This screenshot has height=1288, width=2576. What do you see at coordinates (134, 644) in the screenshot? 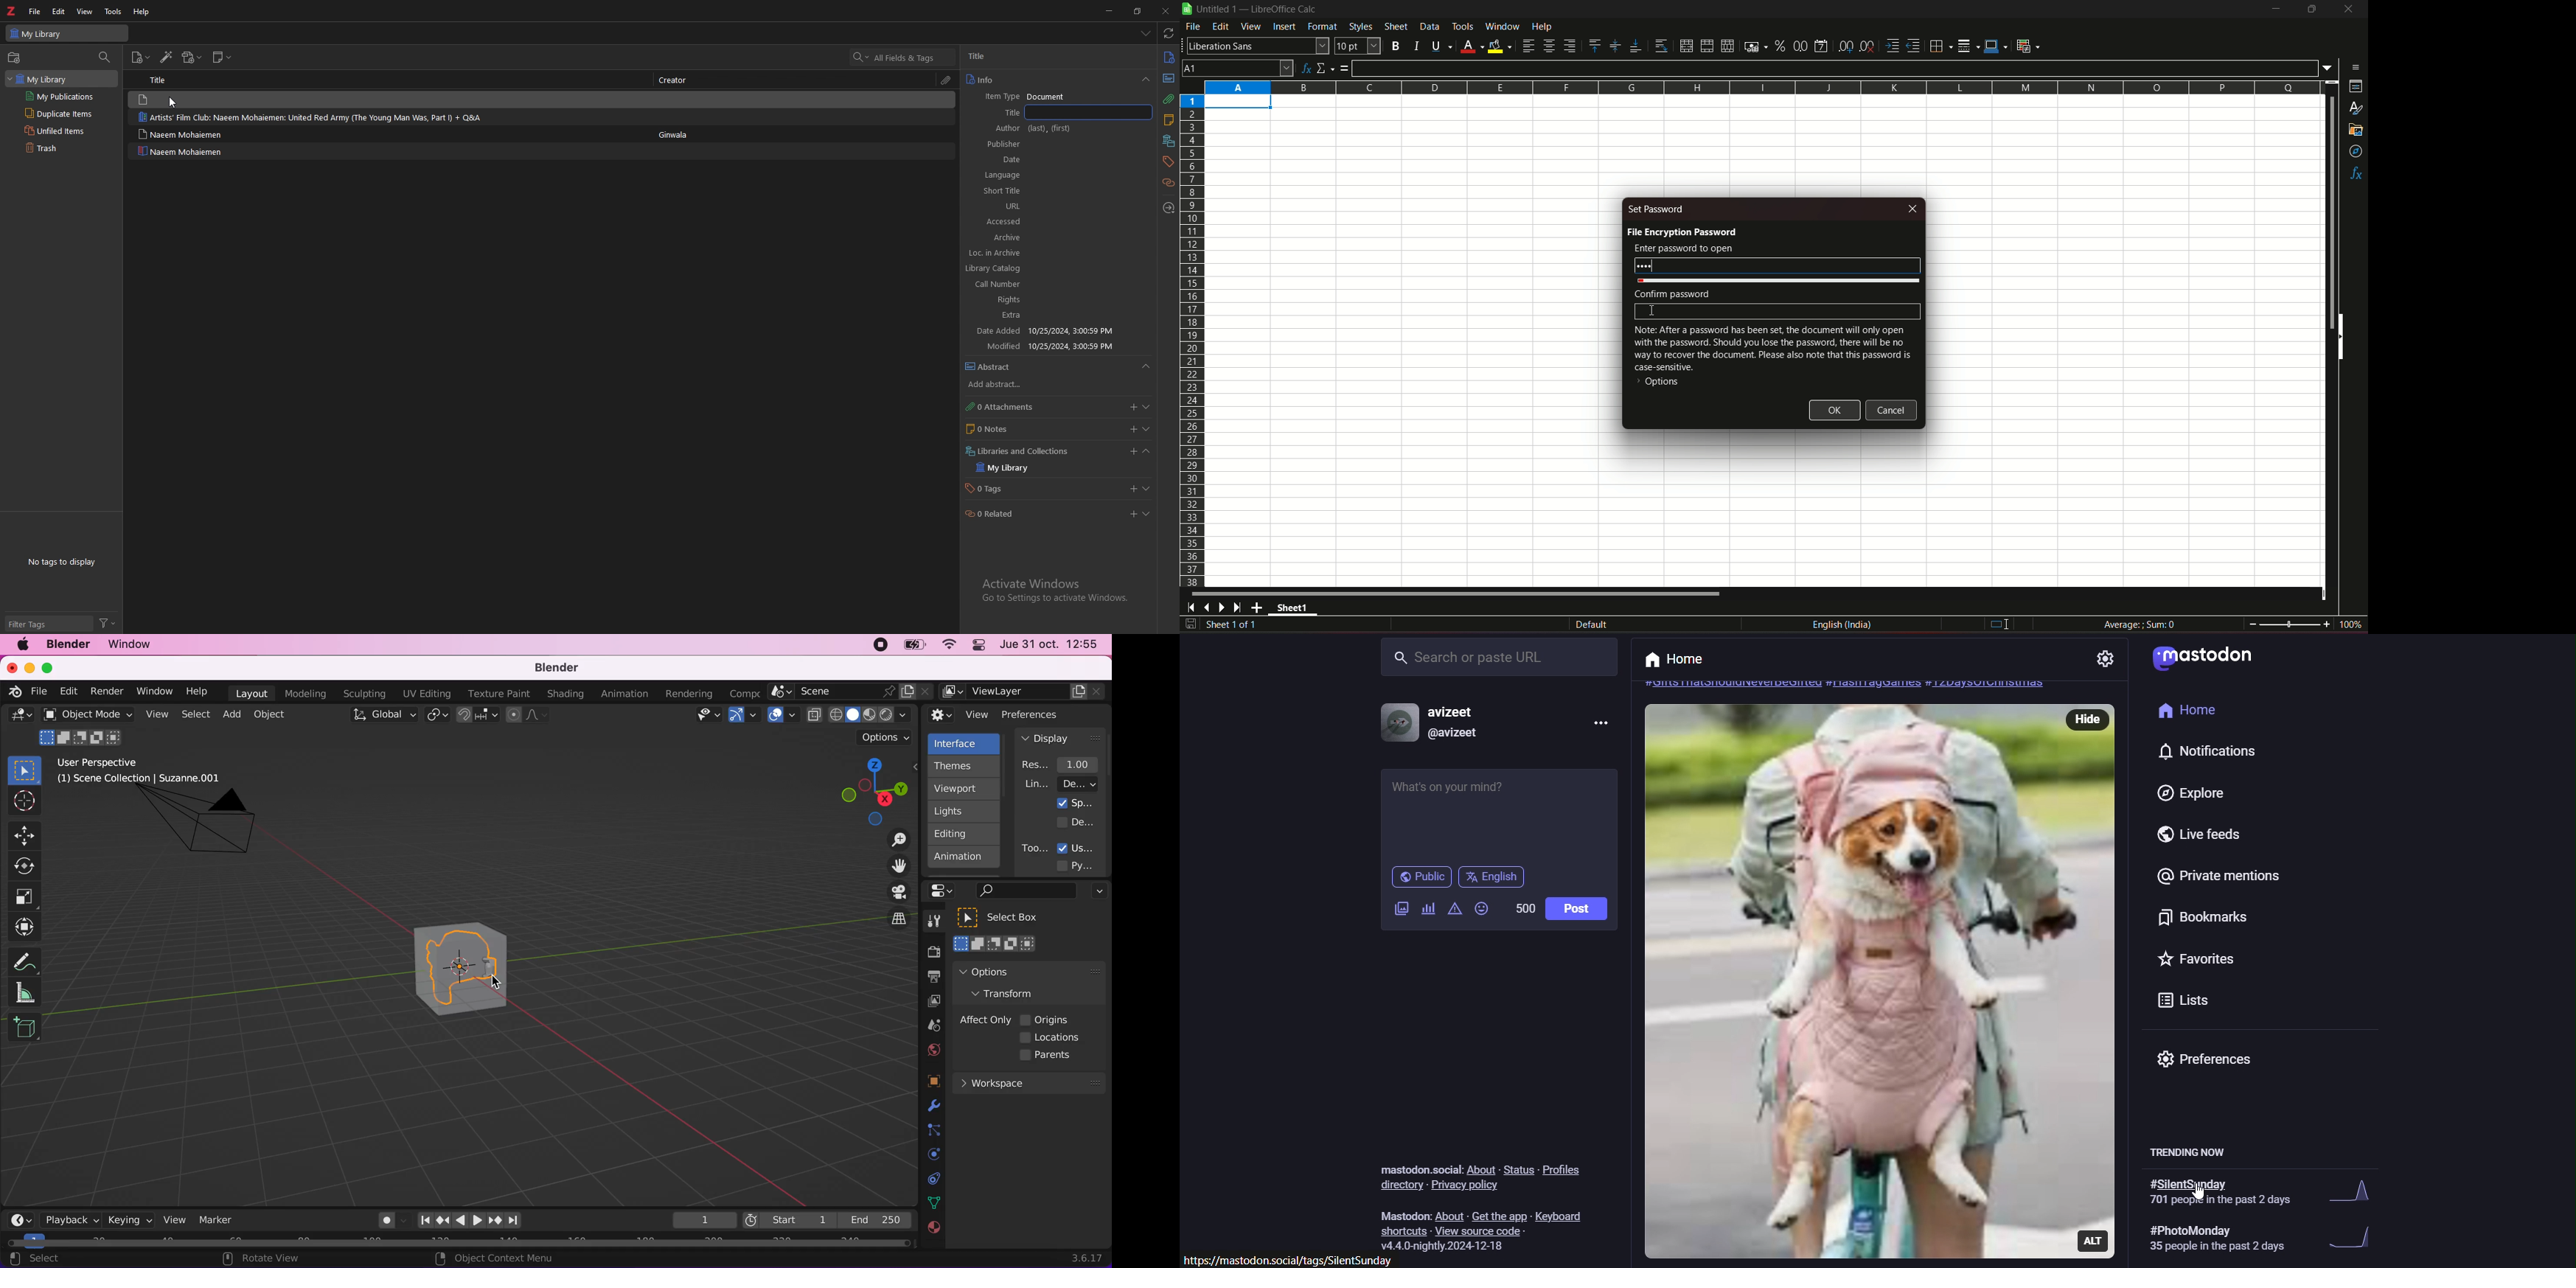
I see `window` at bounding box center [134, 644].